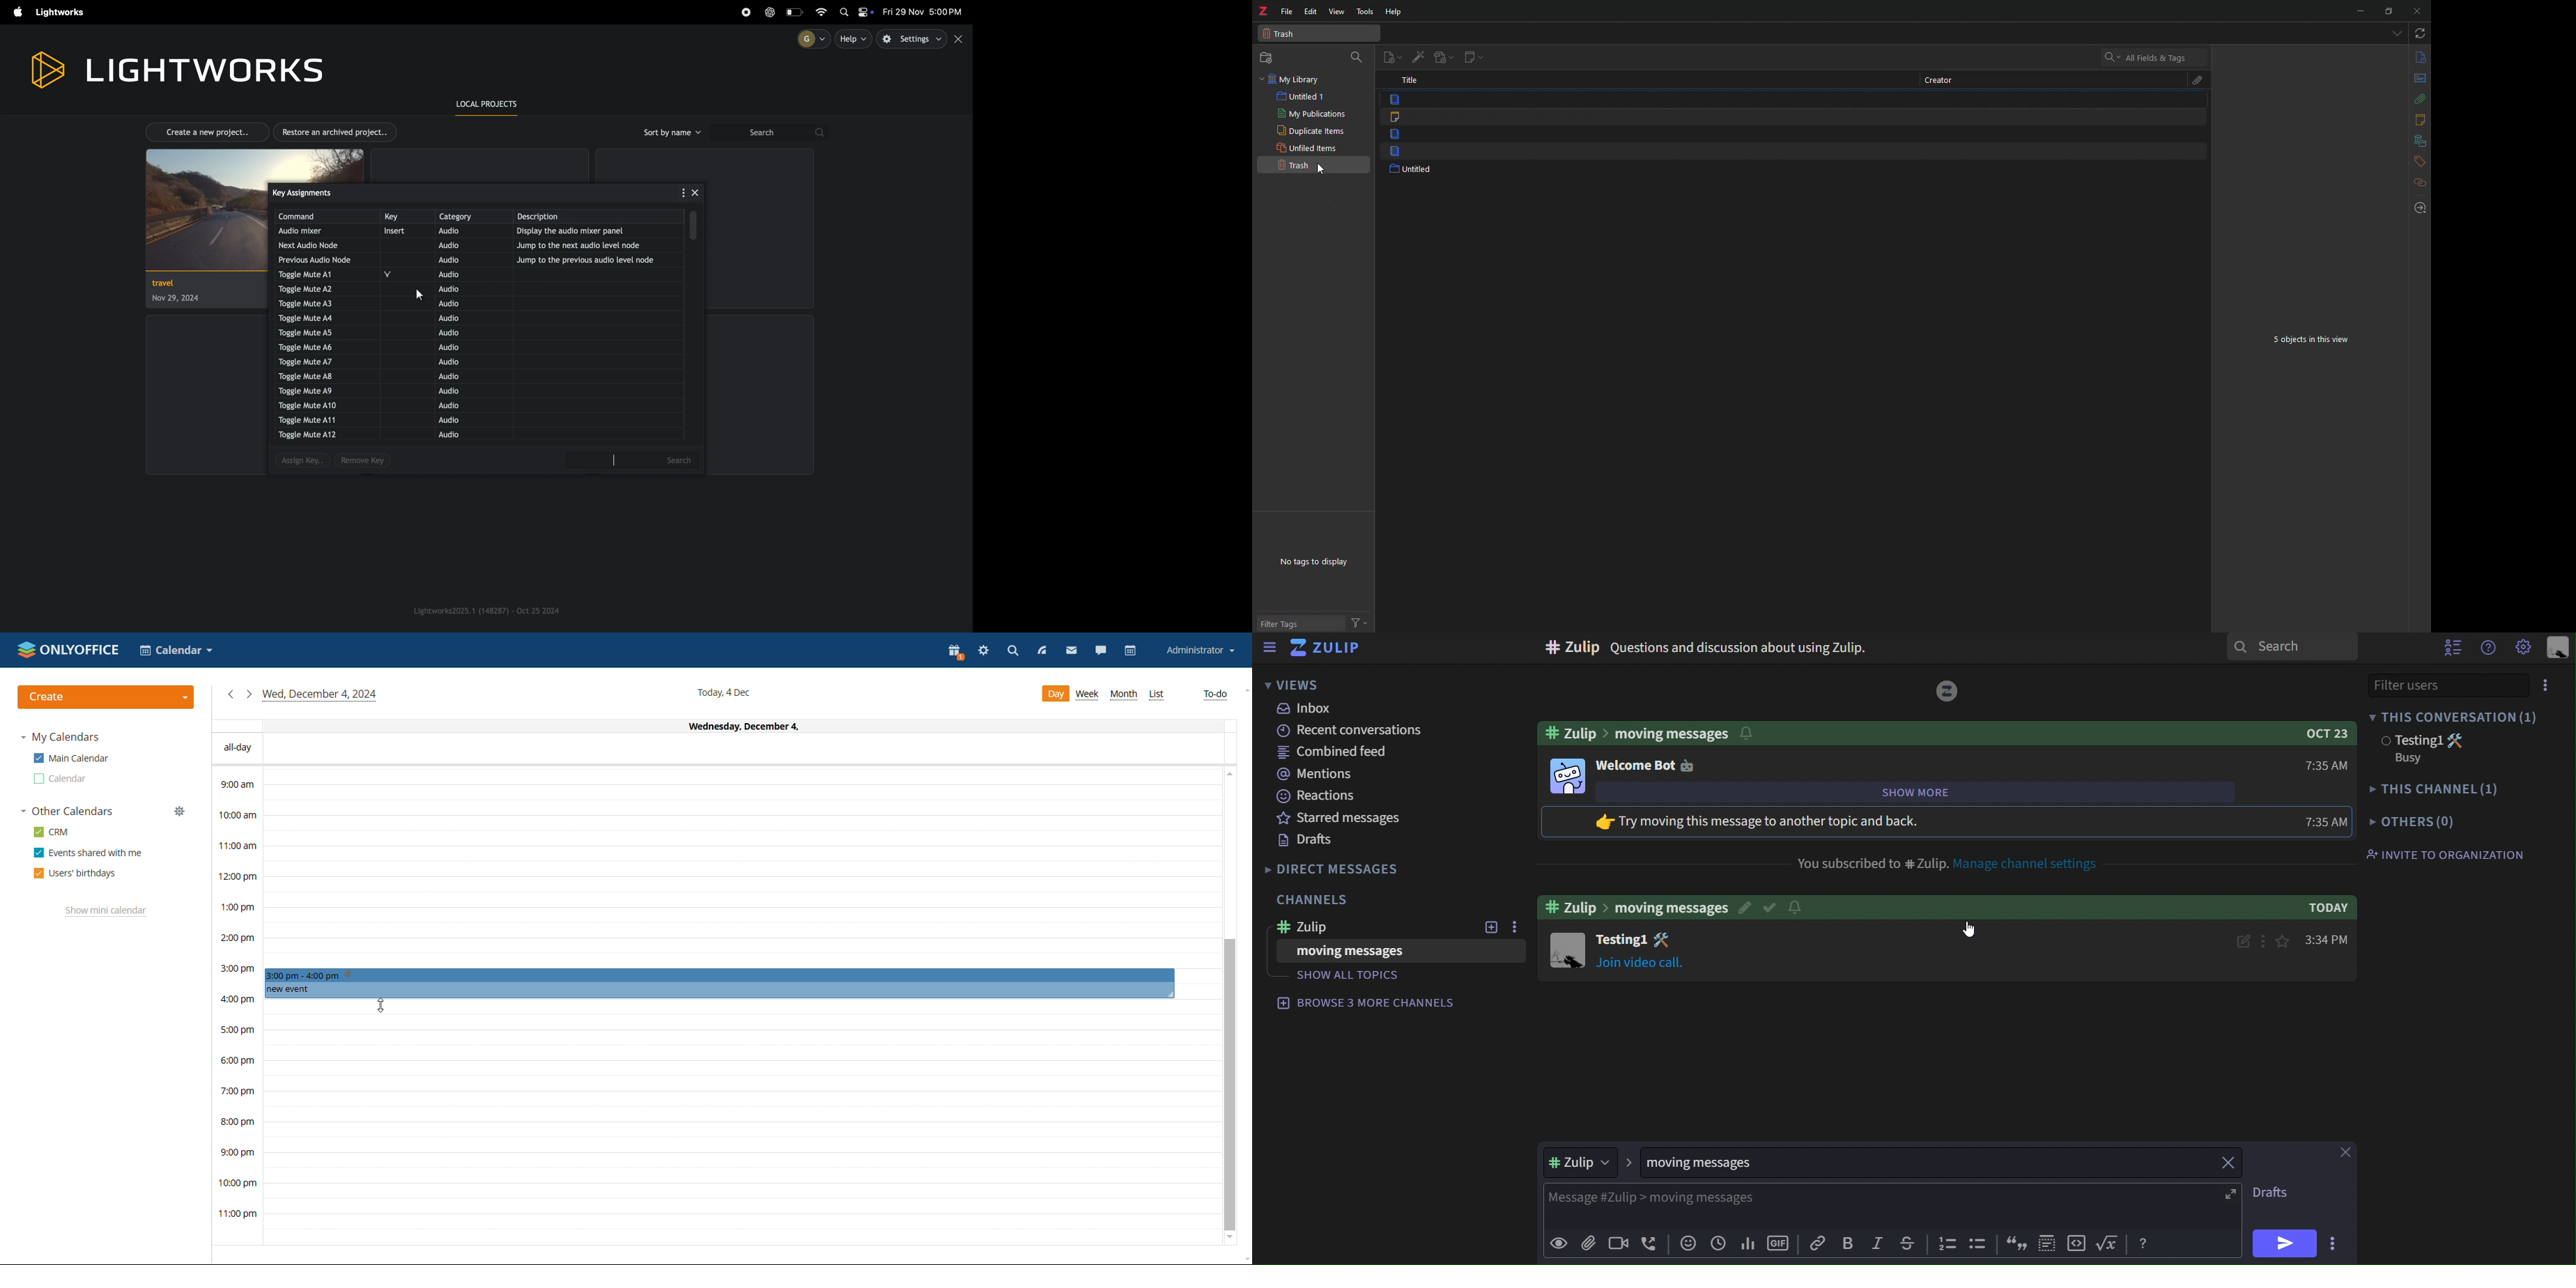 This screenshot has width=2576, height=1288. Describe the element at coordinates (1132, 650) in the screenshot. I see `calendar` at that location.